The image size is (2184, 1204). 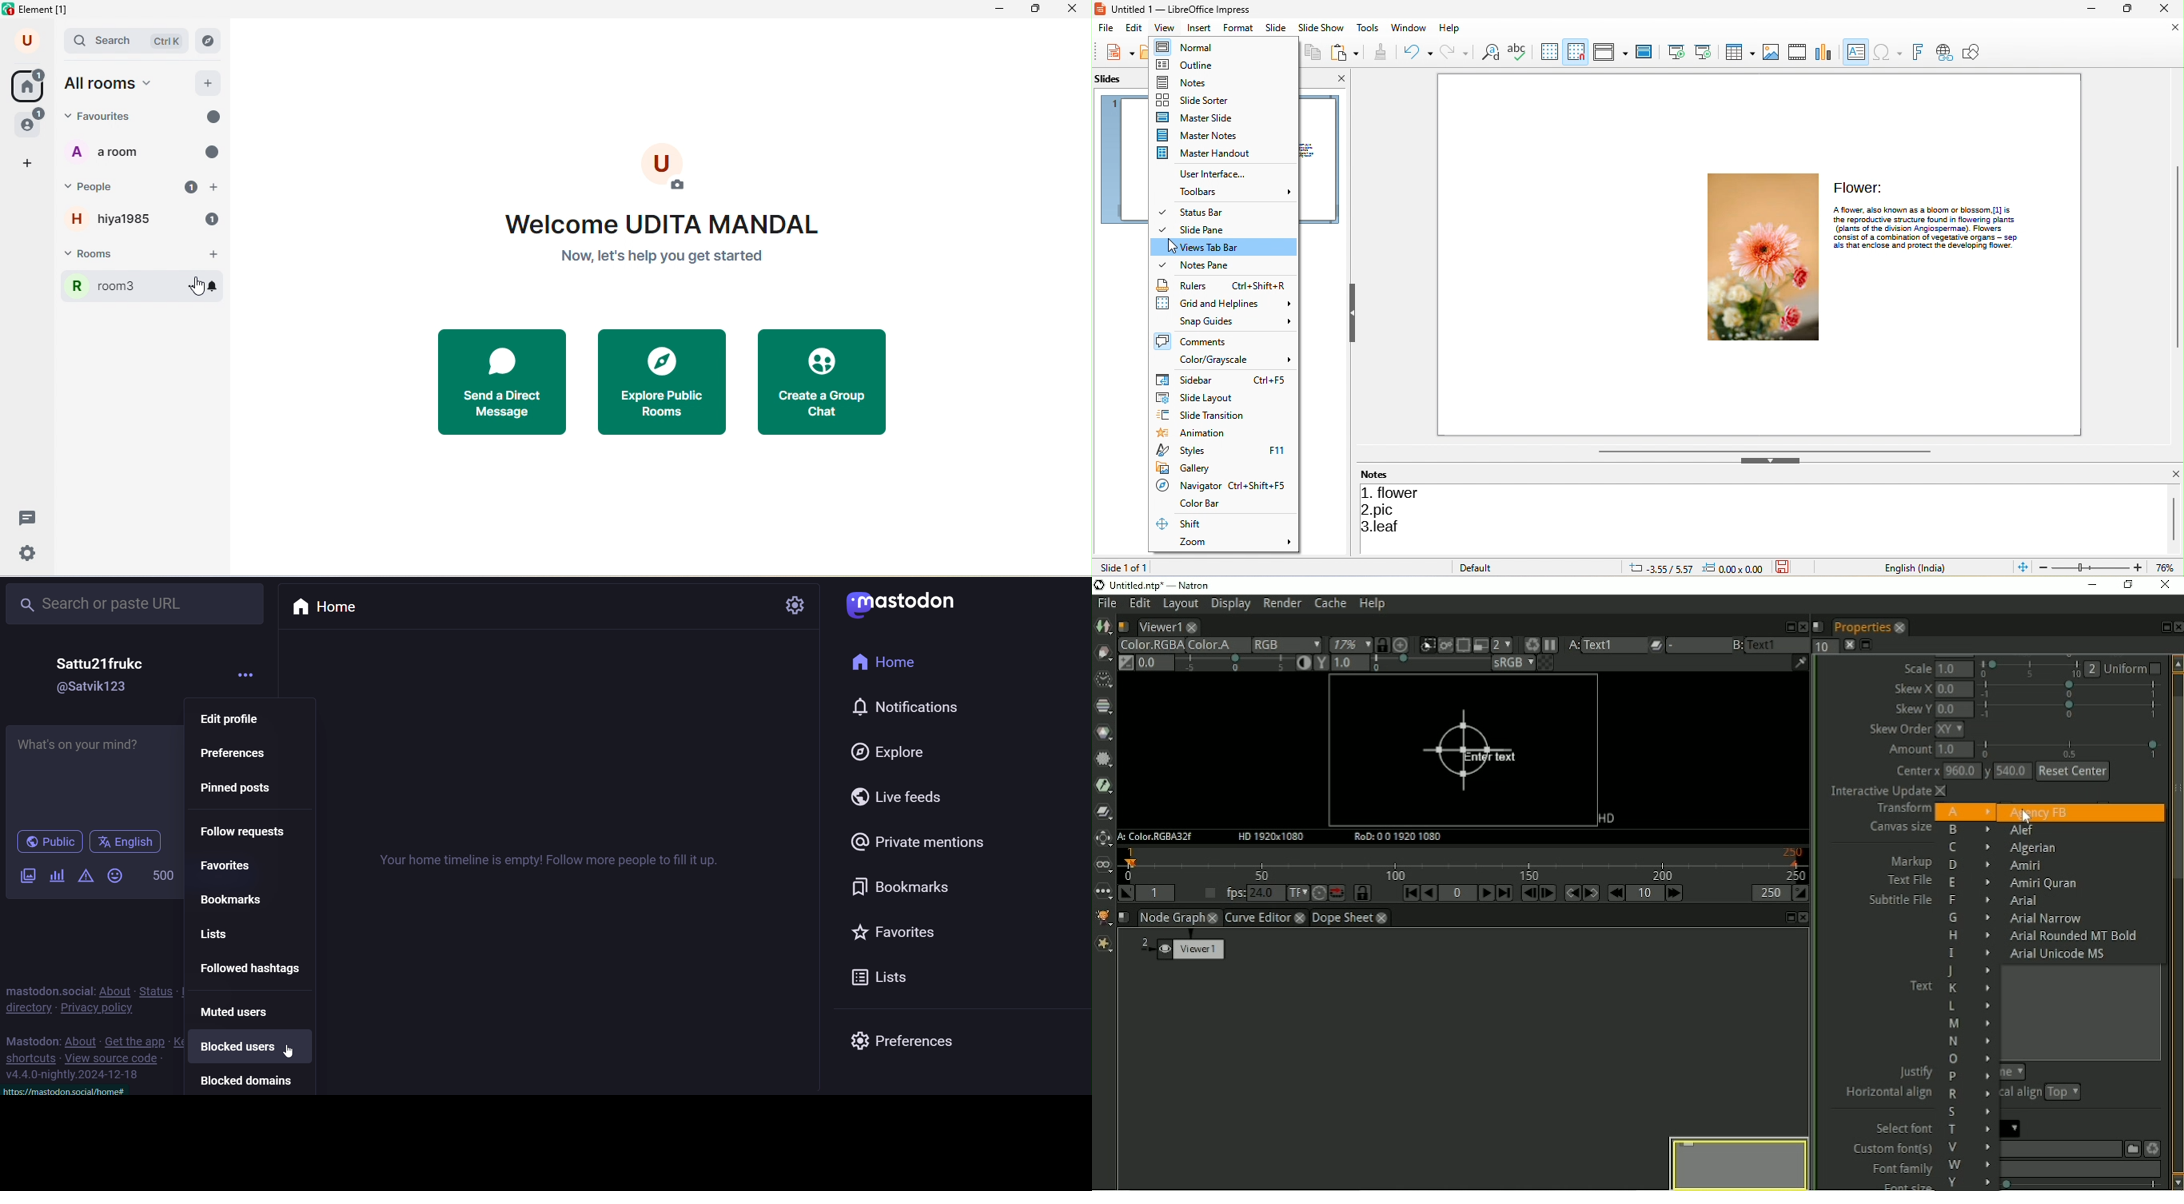 I want to click on slideshow, so click(x=1321, y=28).